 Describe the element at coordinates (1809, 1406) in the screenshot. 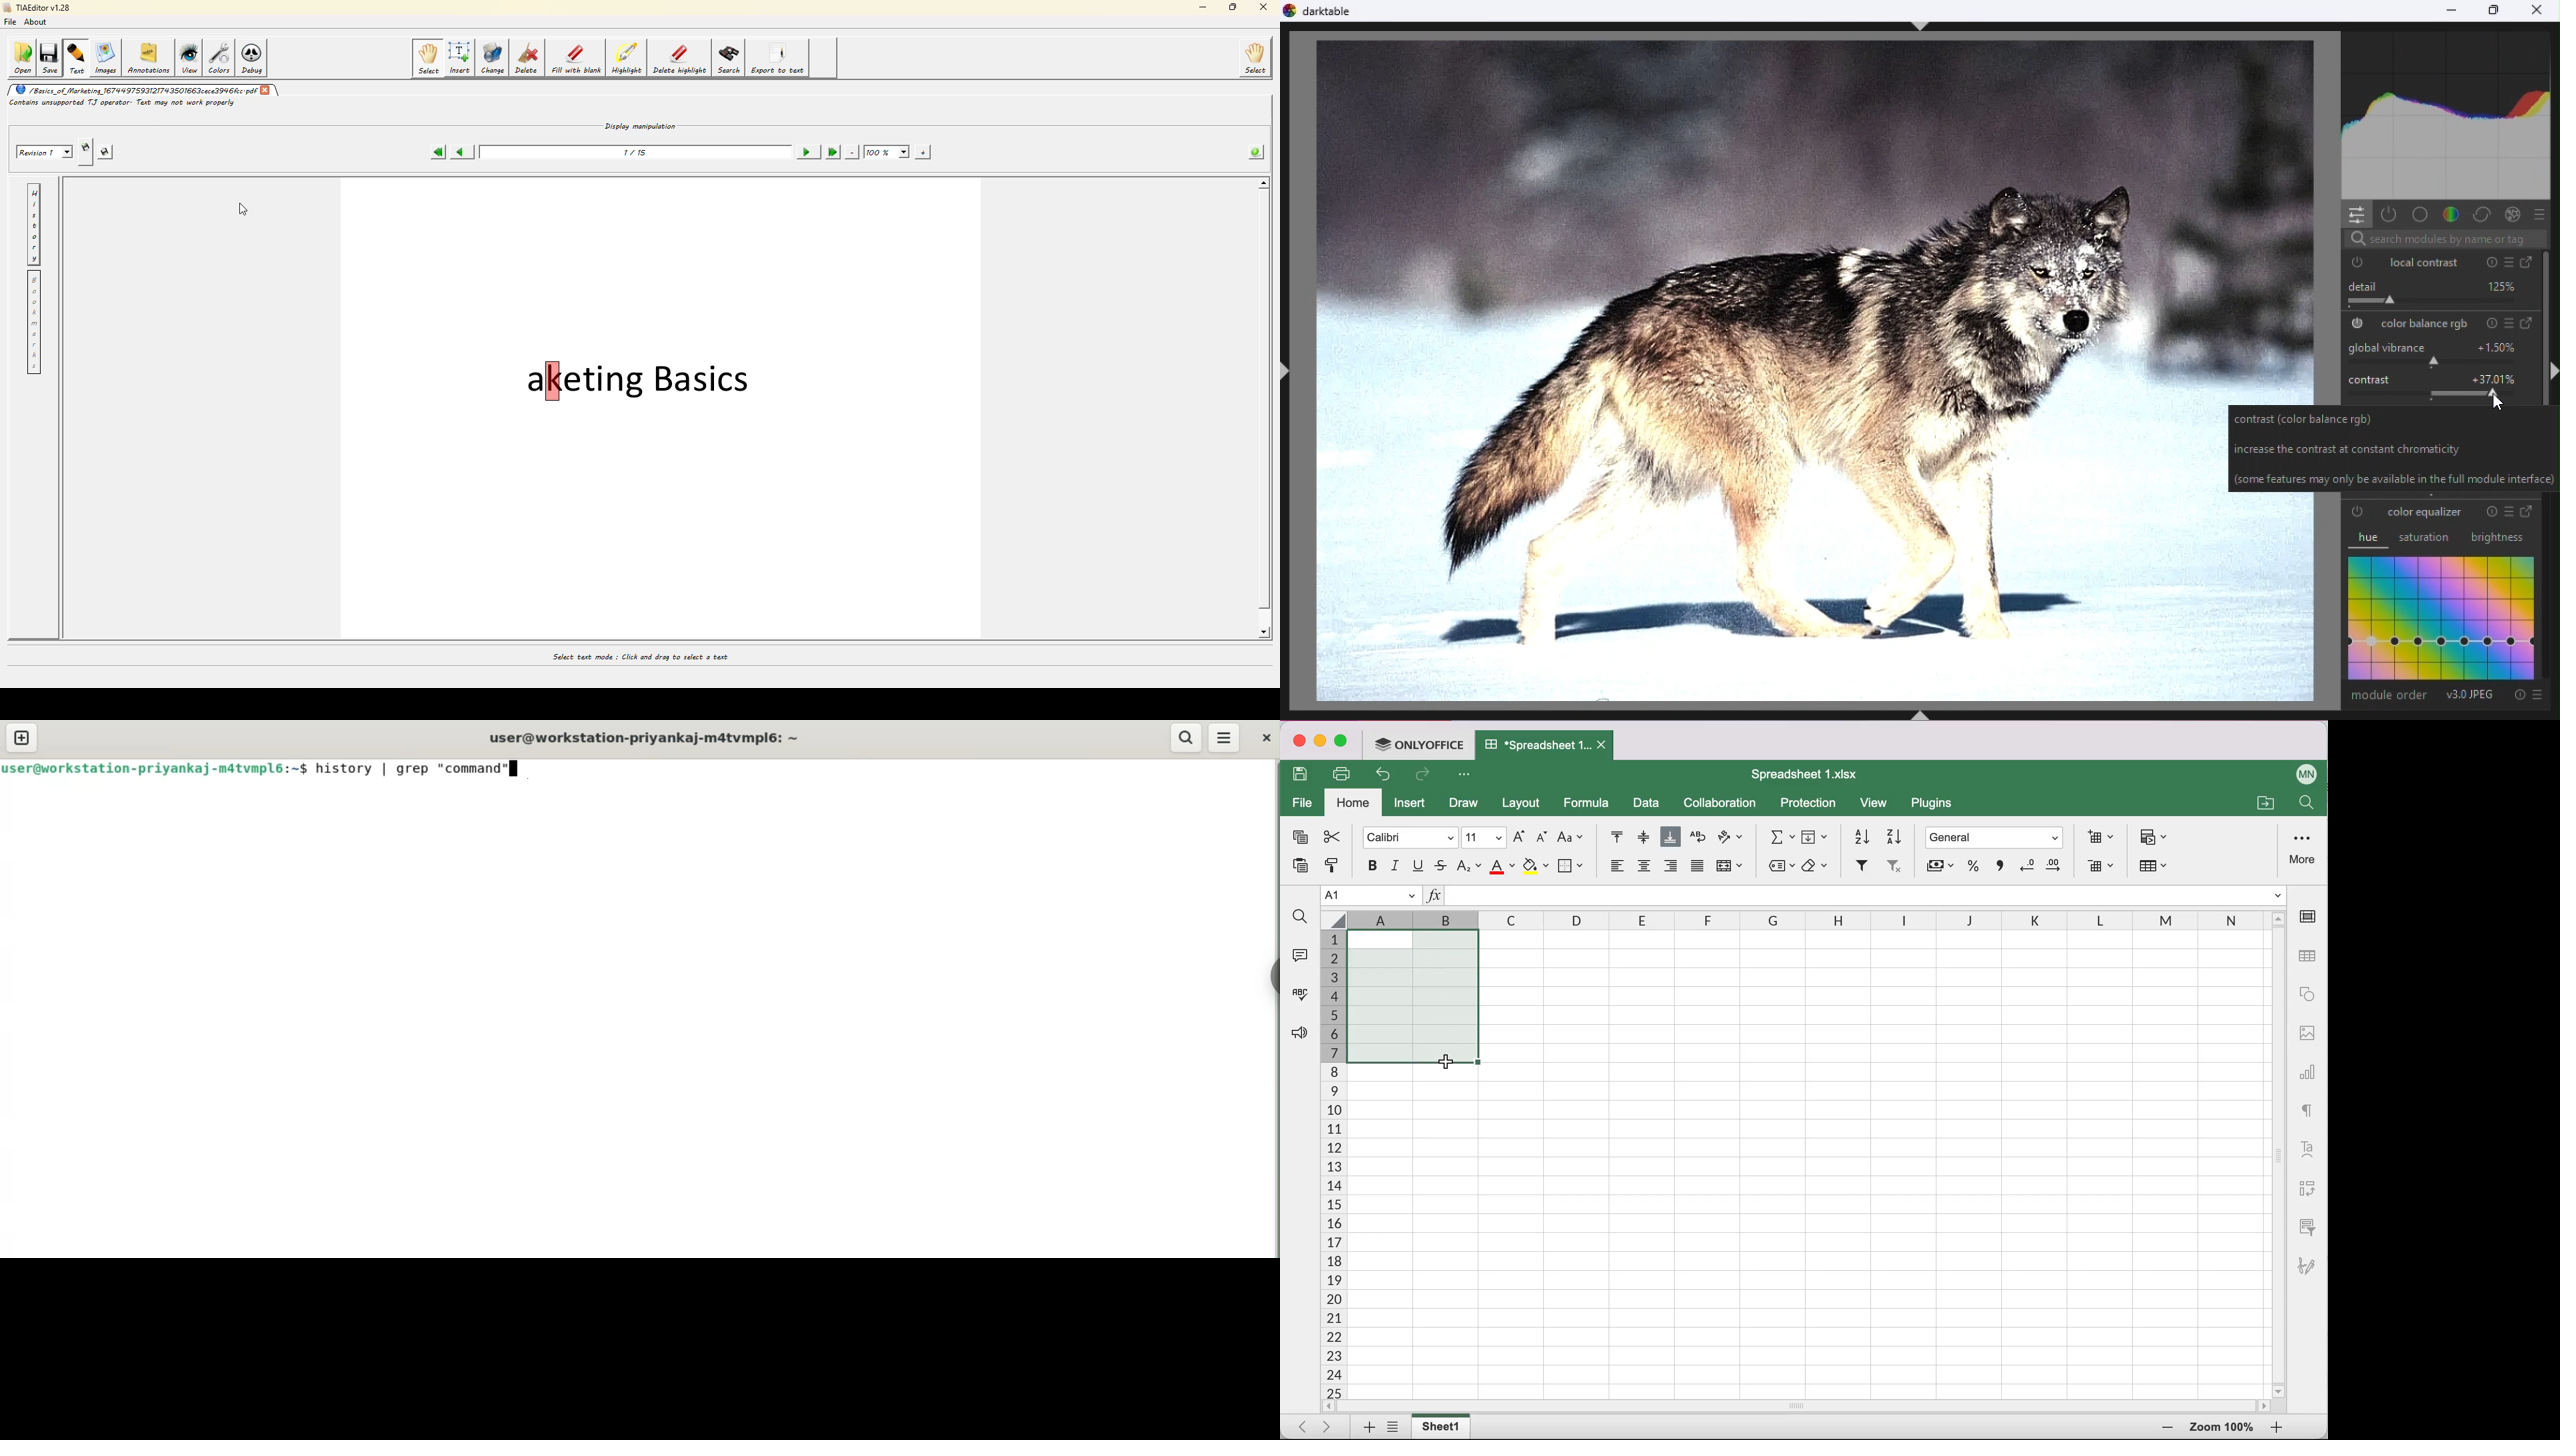

I see `horizontal slider` at that location.